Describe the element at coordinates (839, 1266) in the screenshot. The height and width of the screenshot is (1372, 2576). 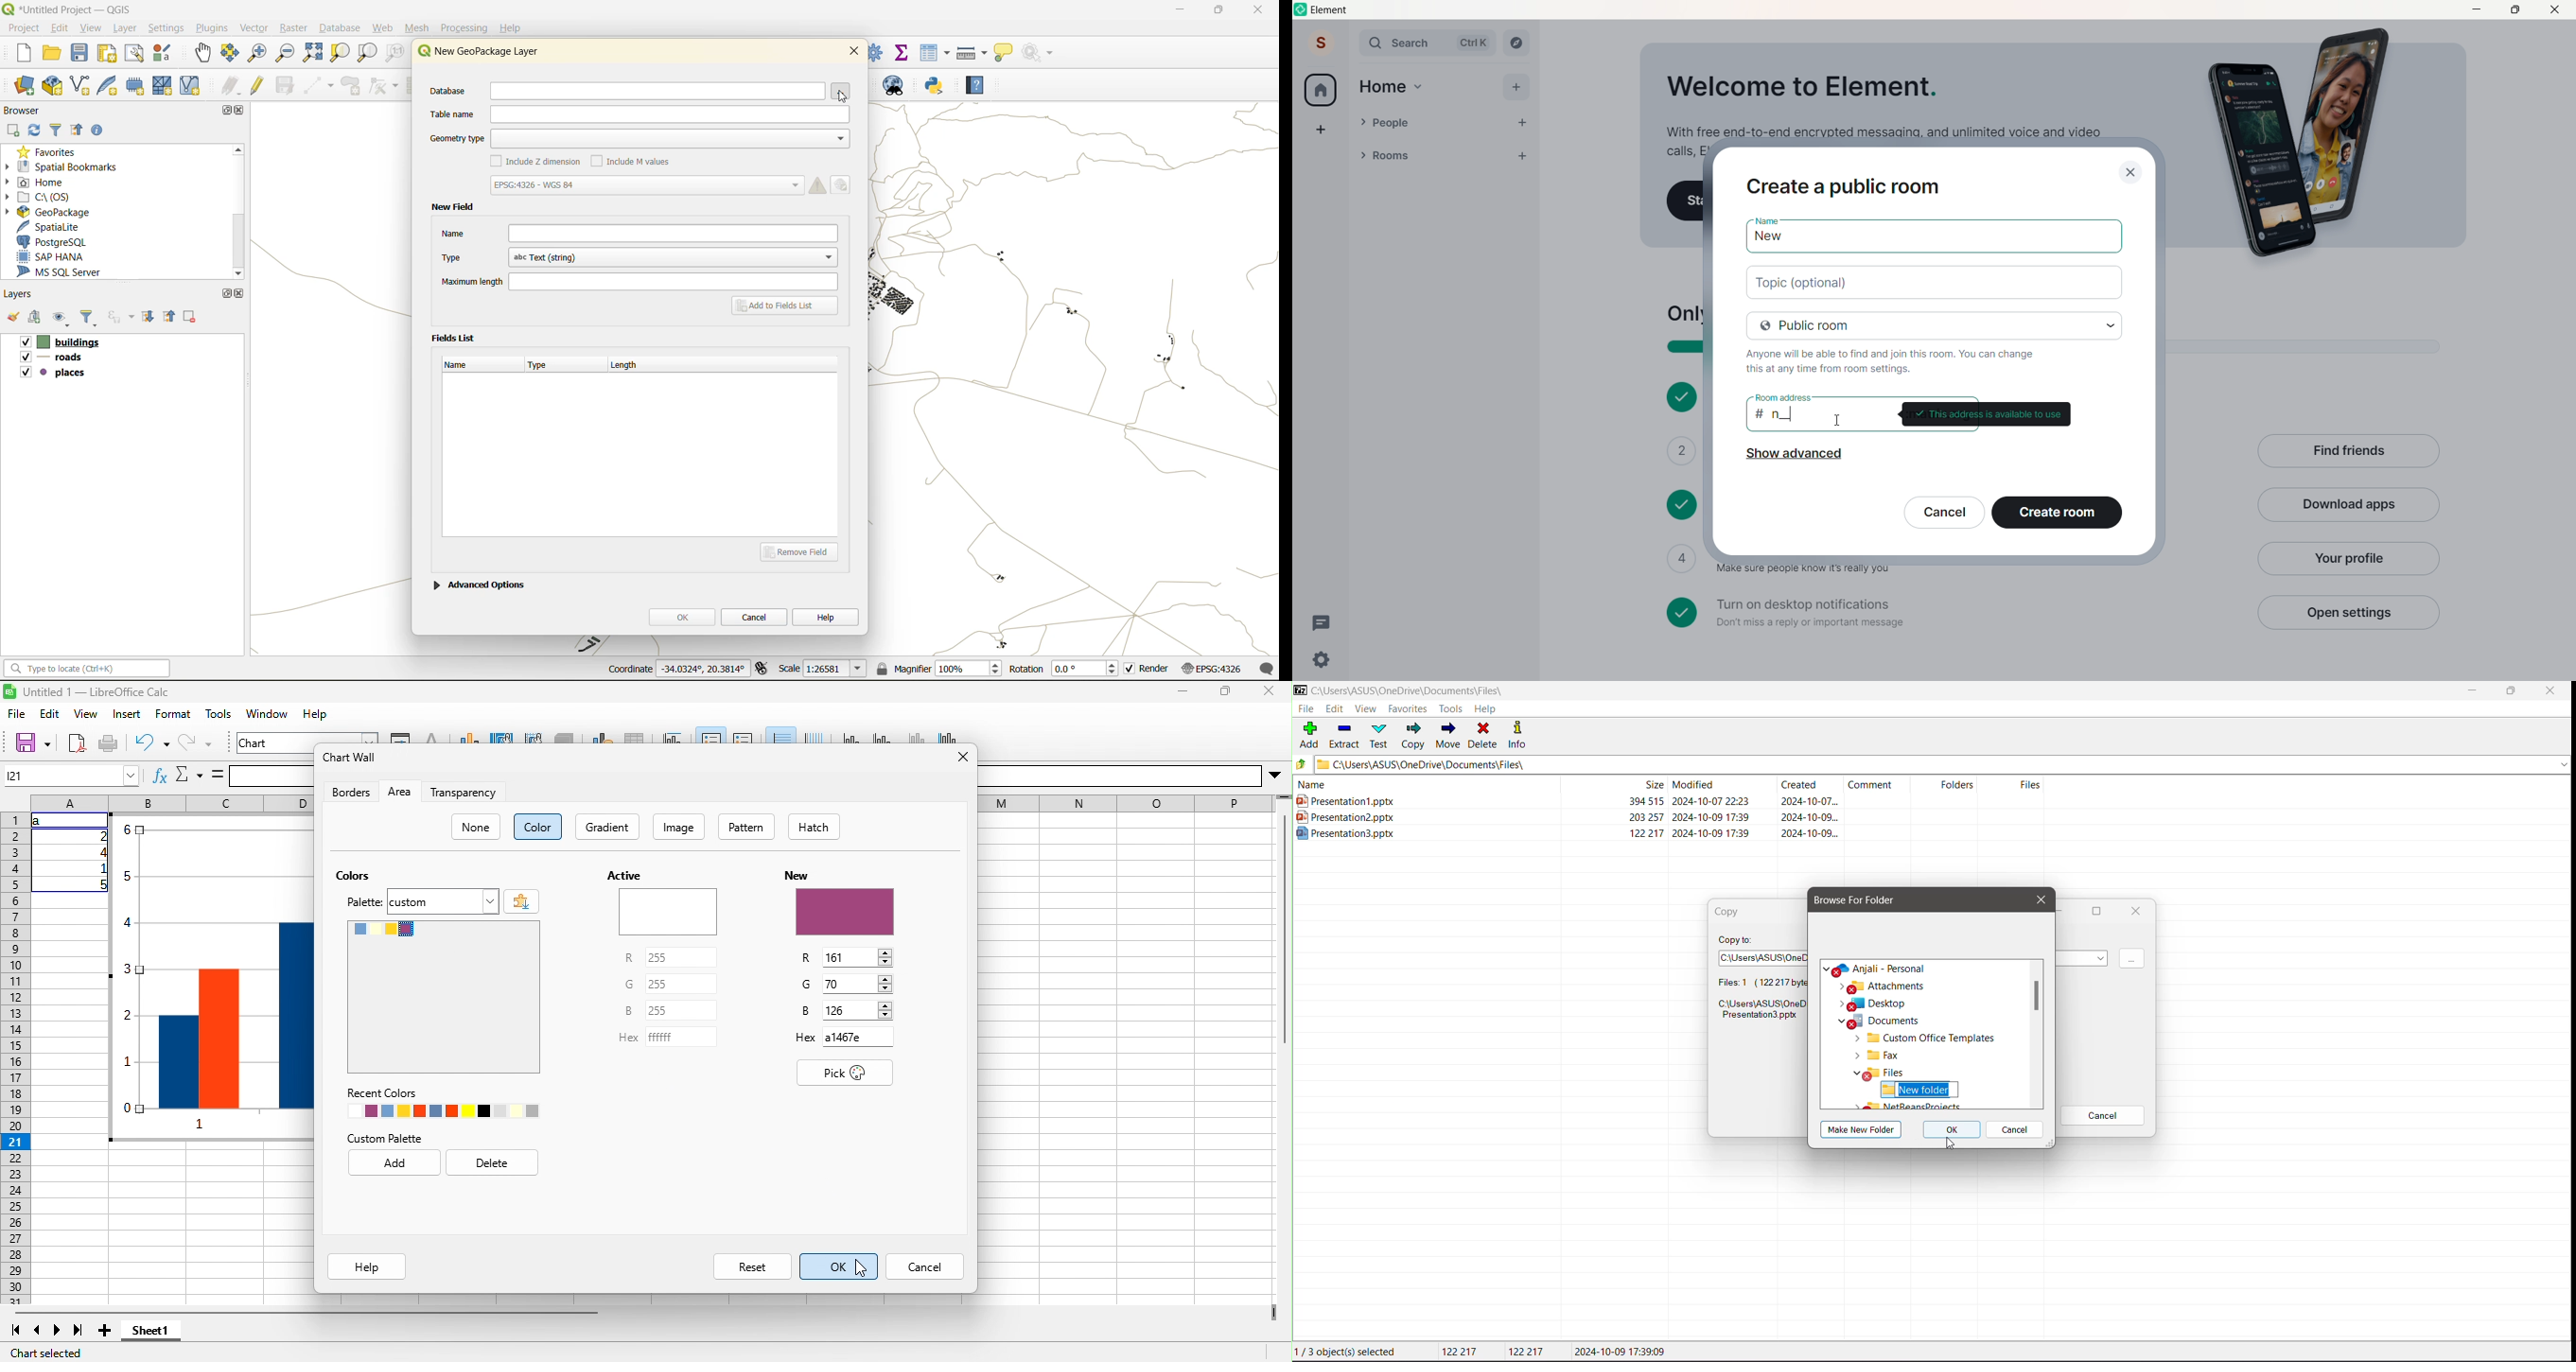
I see `ok` at that location.